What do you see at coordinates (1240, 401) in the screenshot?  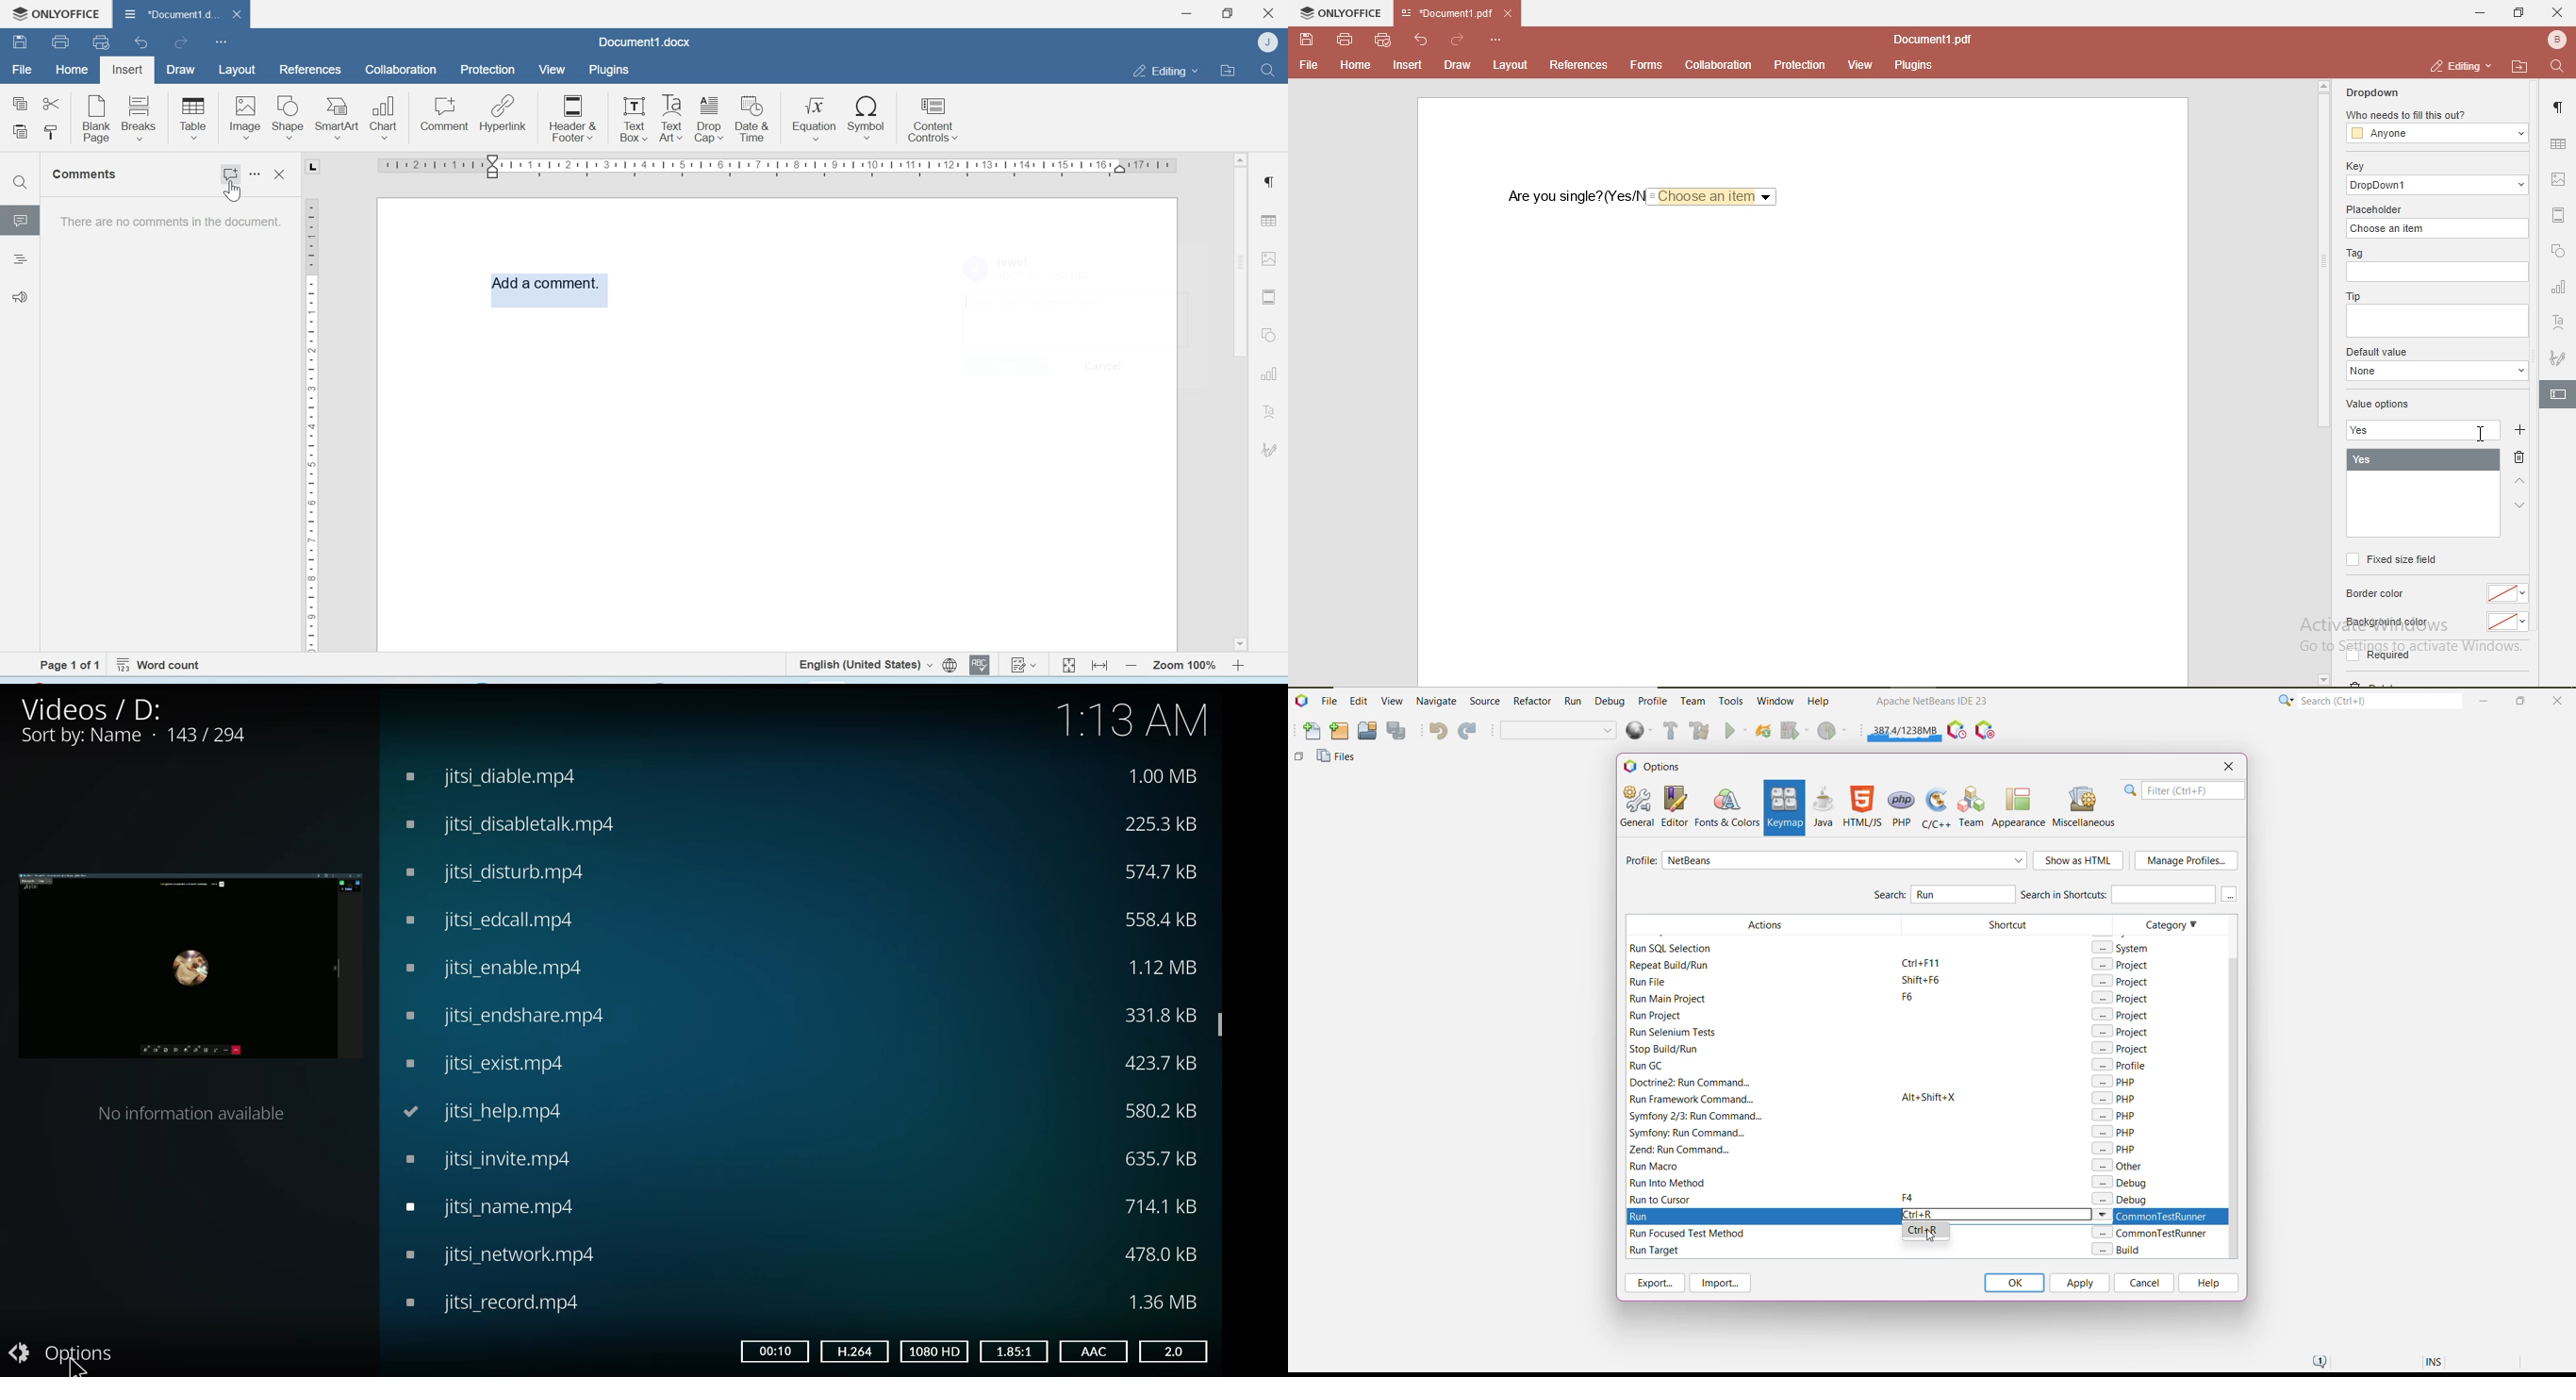 I see `Scrollbar` at bounding box center [1240, 401].